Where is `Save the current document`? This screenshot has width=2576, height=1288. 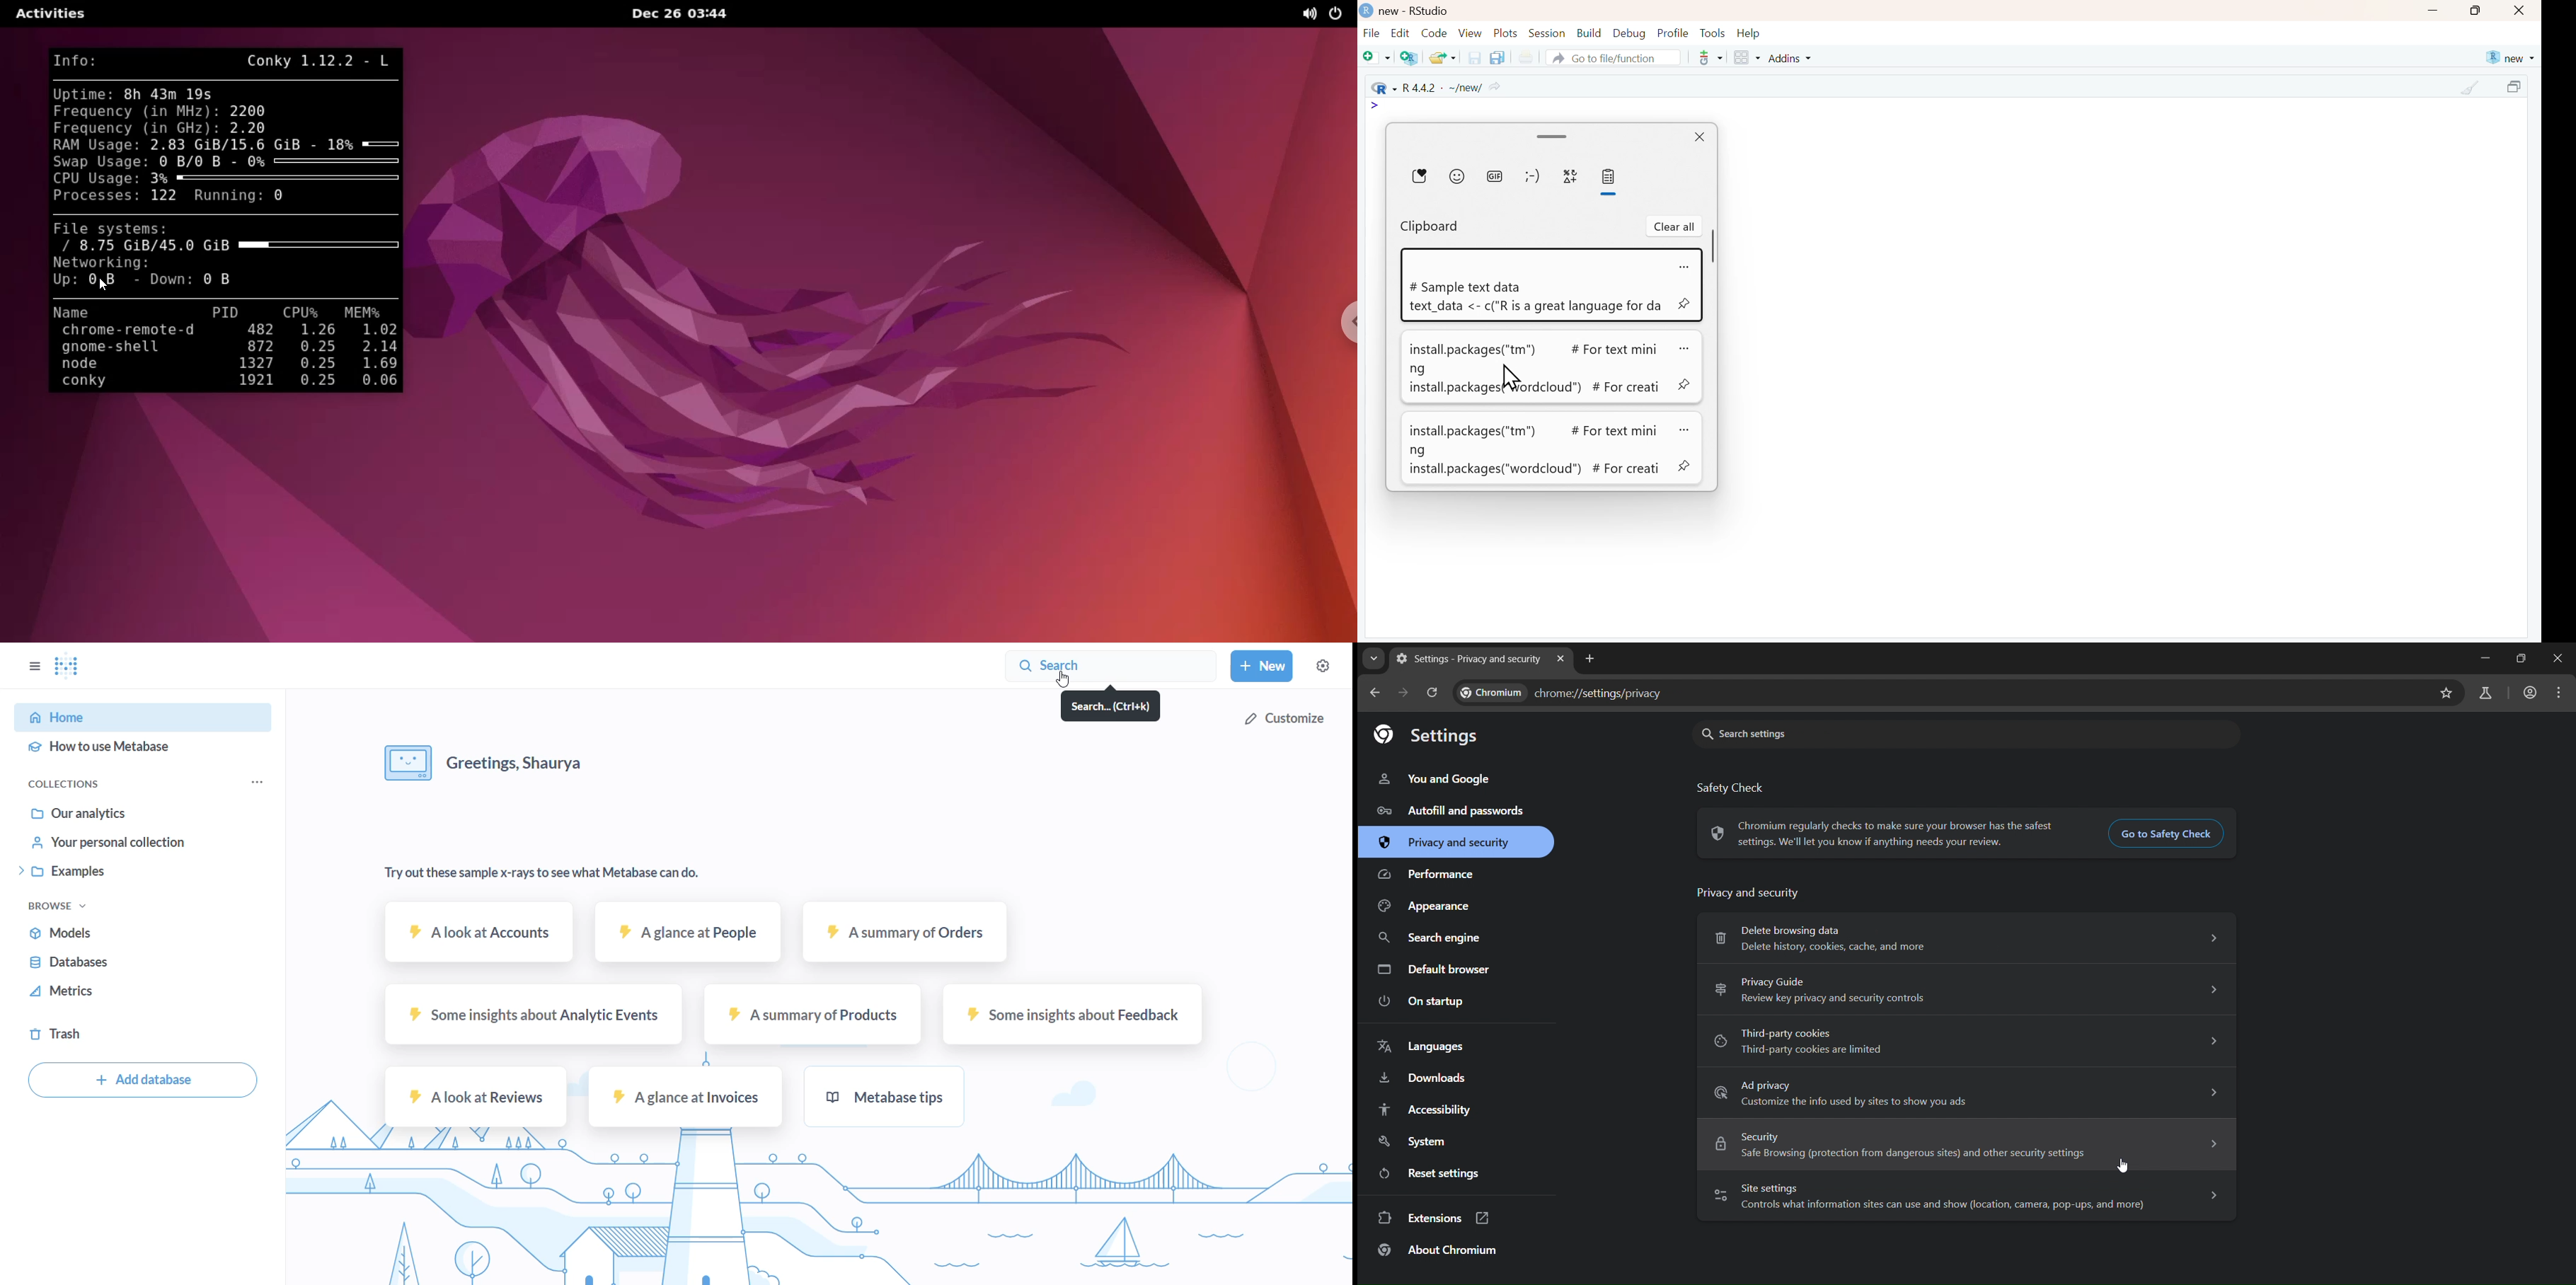
Save the current document is located at coordinates (1475, 57).